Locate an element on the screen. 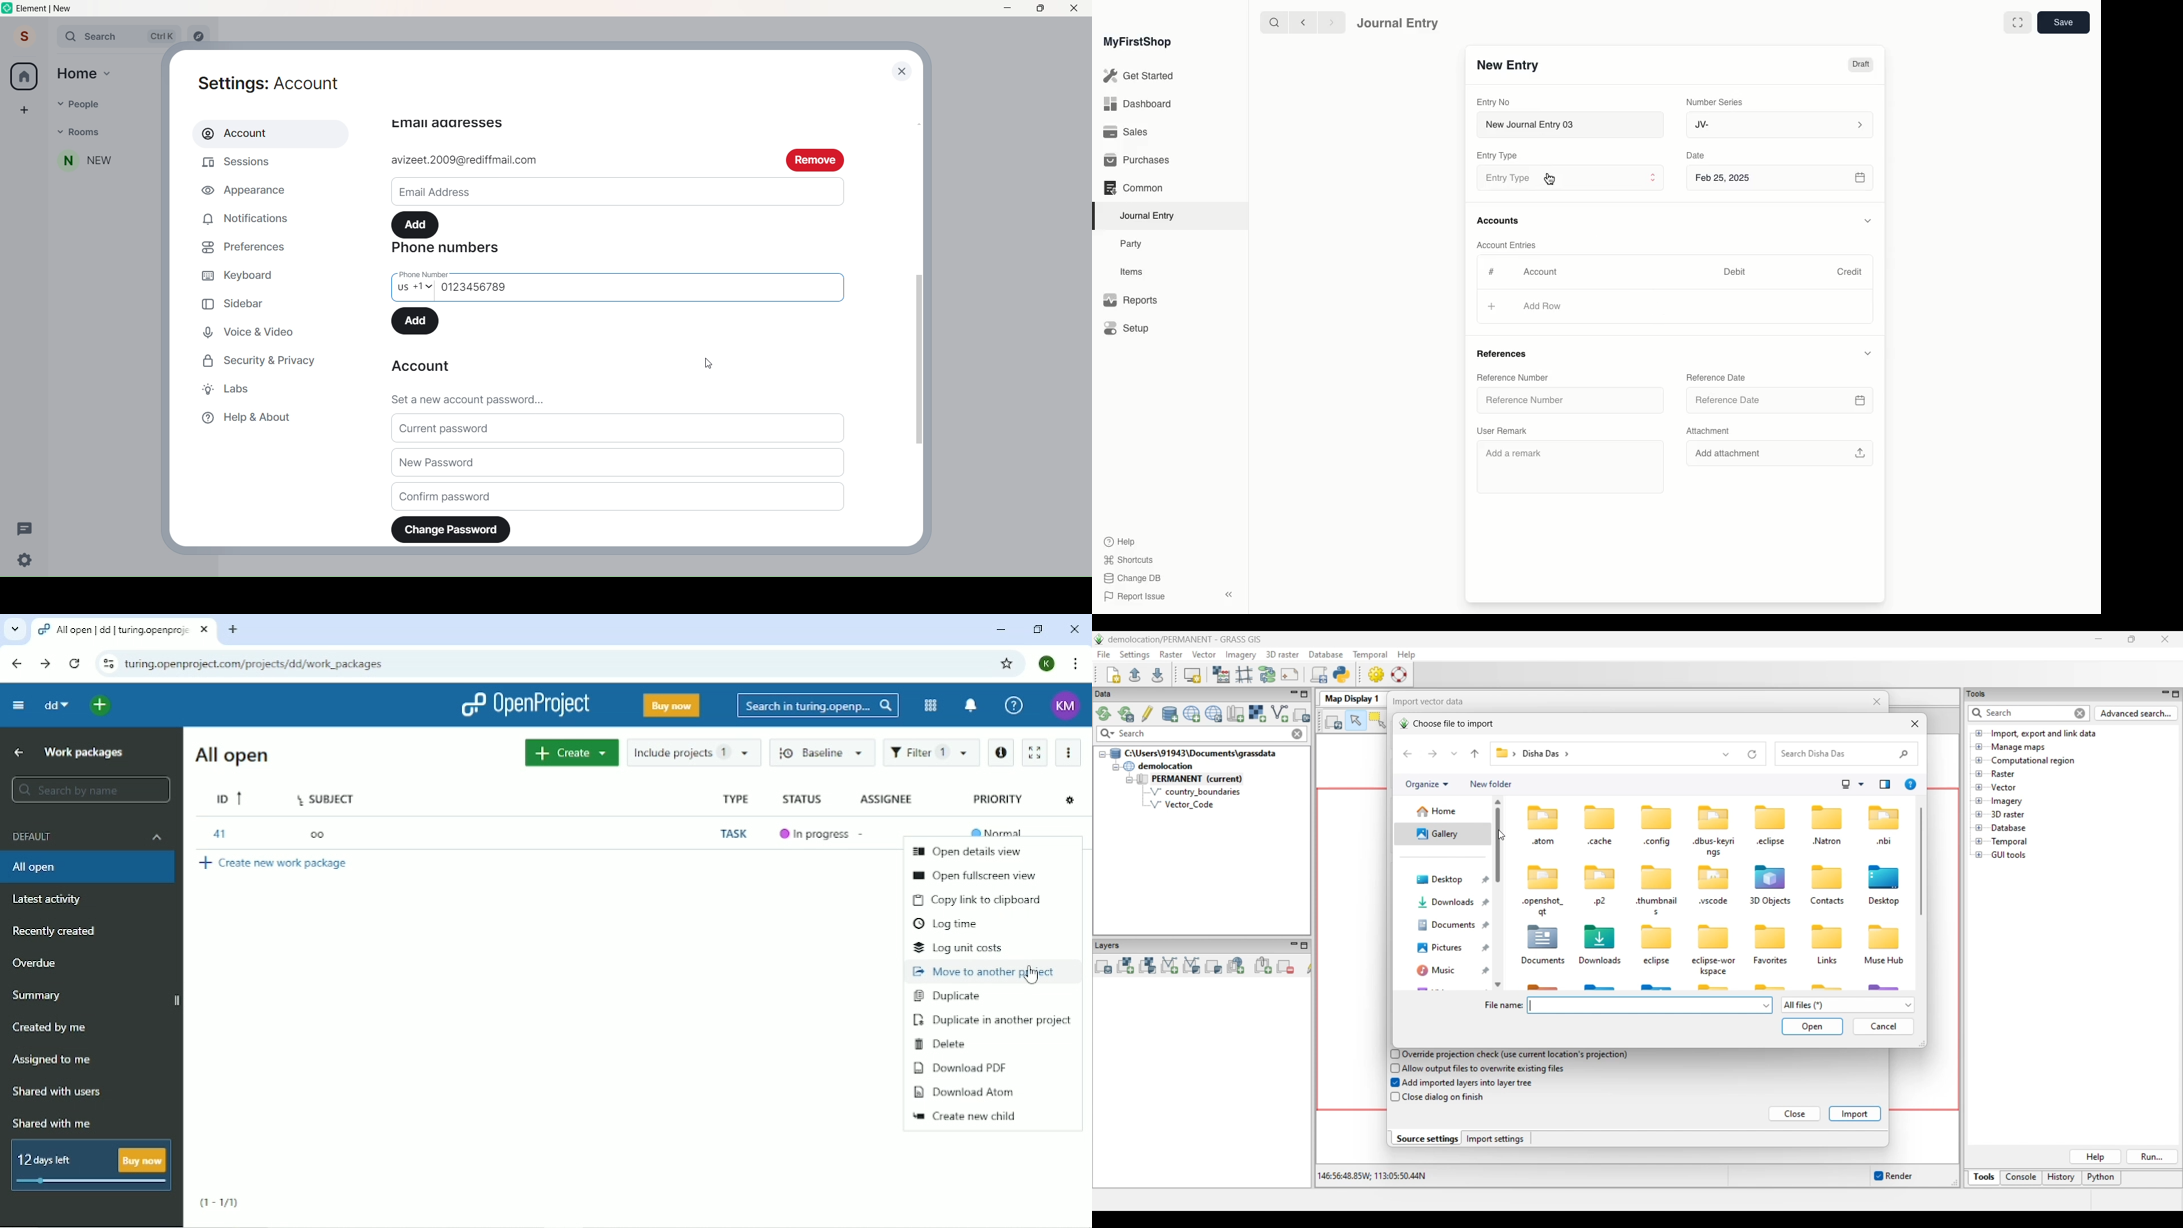  Add Row is located at coordinates (1541, 306).